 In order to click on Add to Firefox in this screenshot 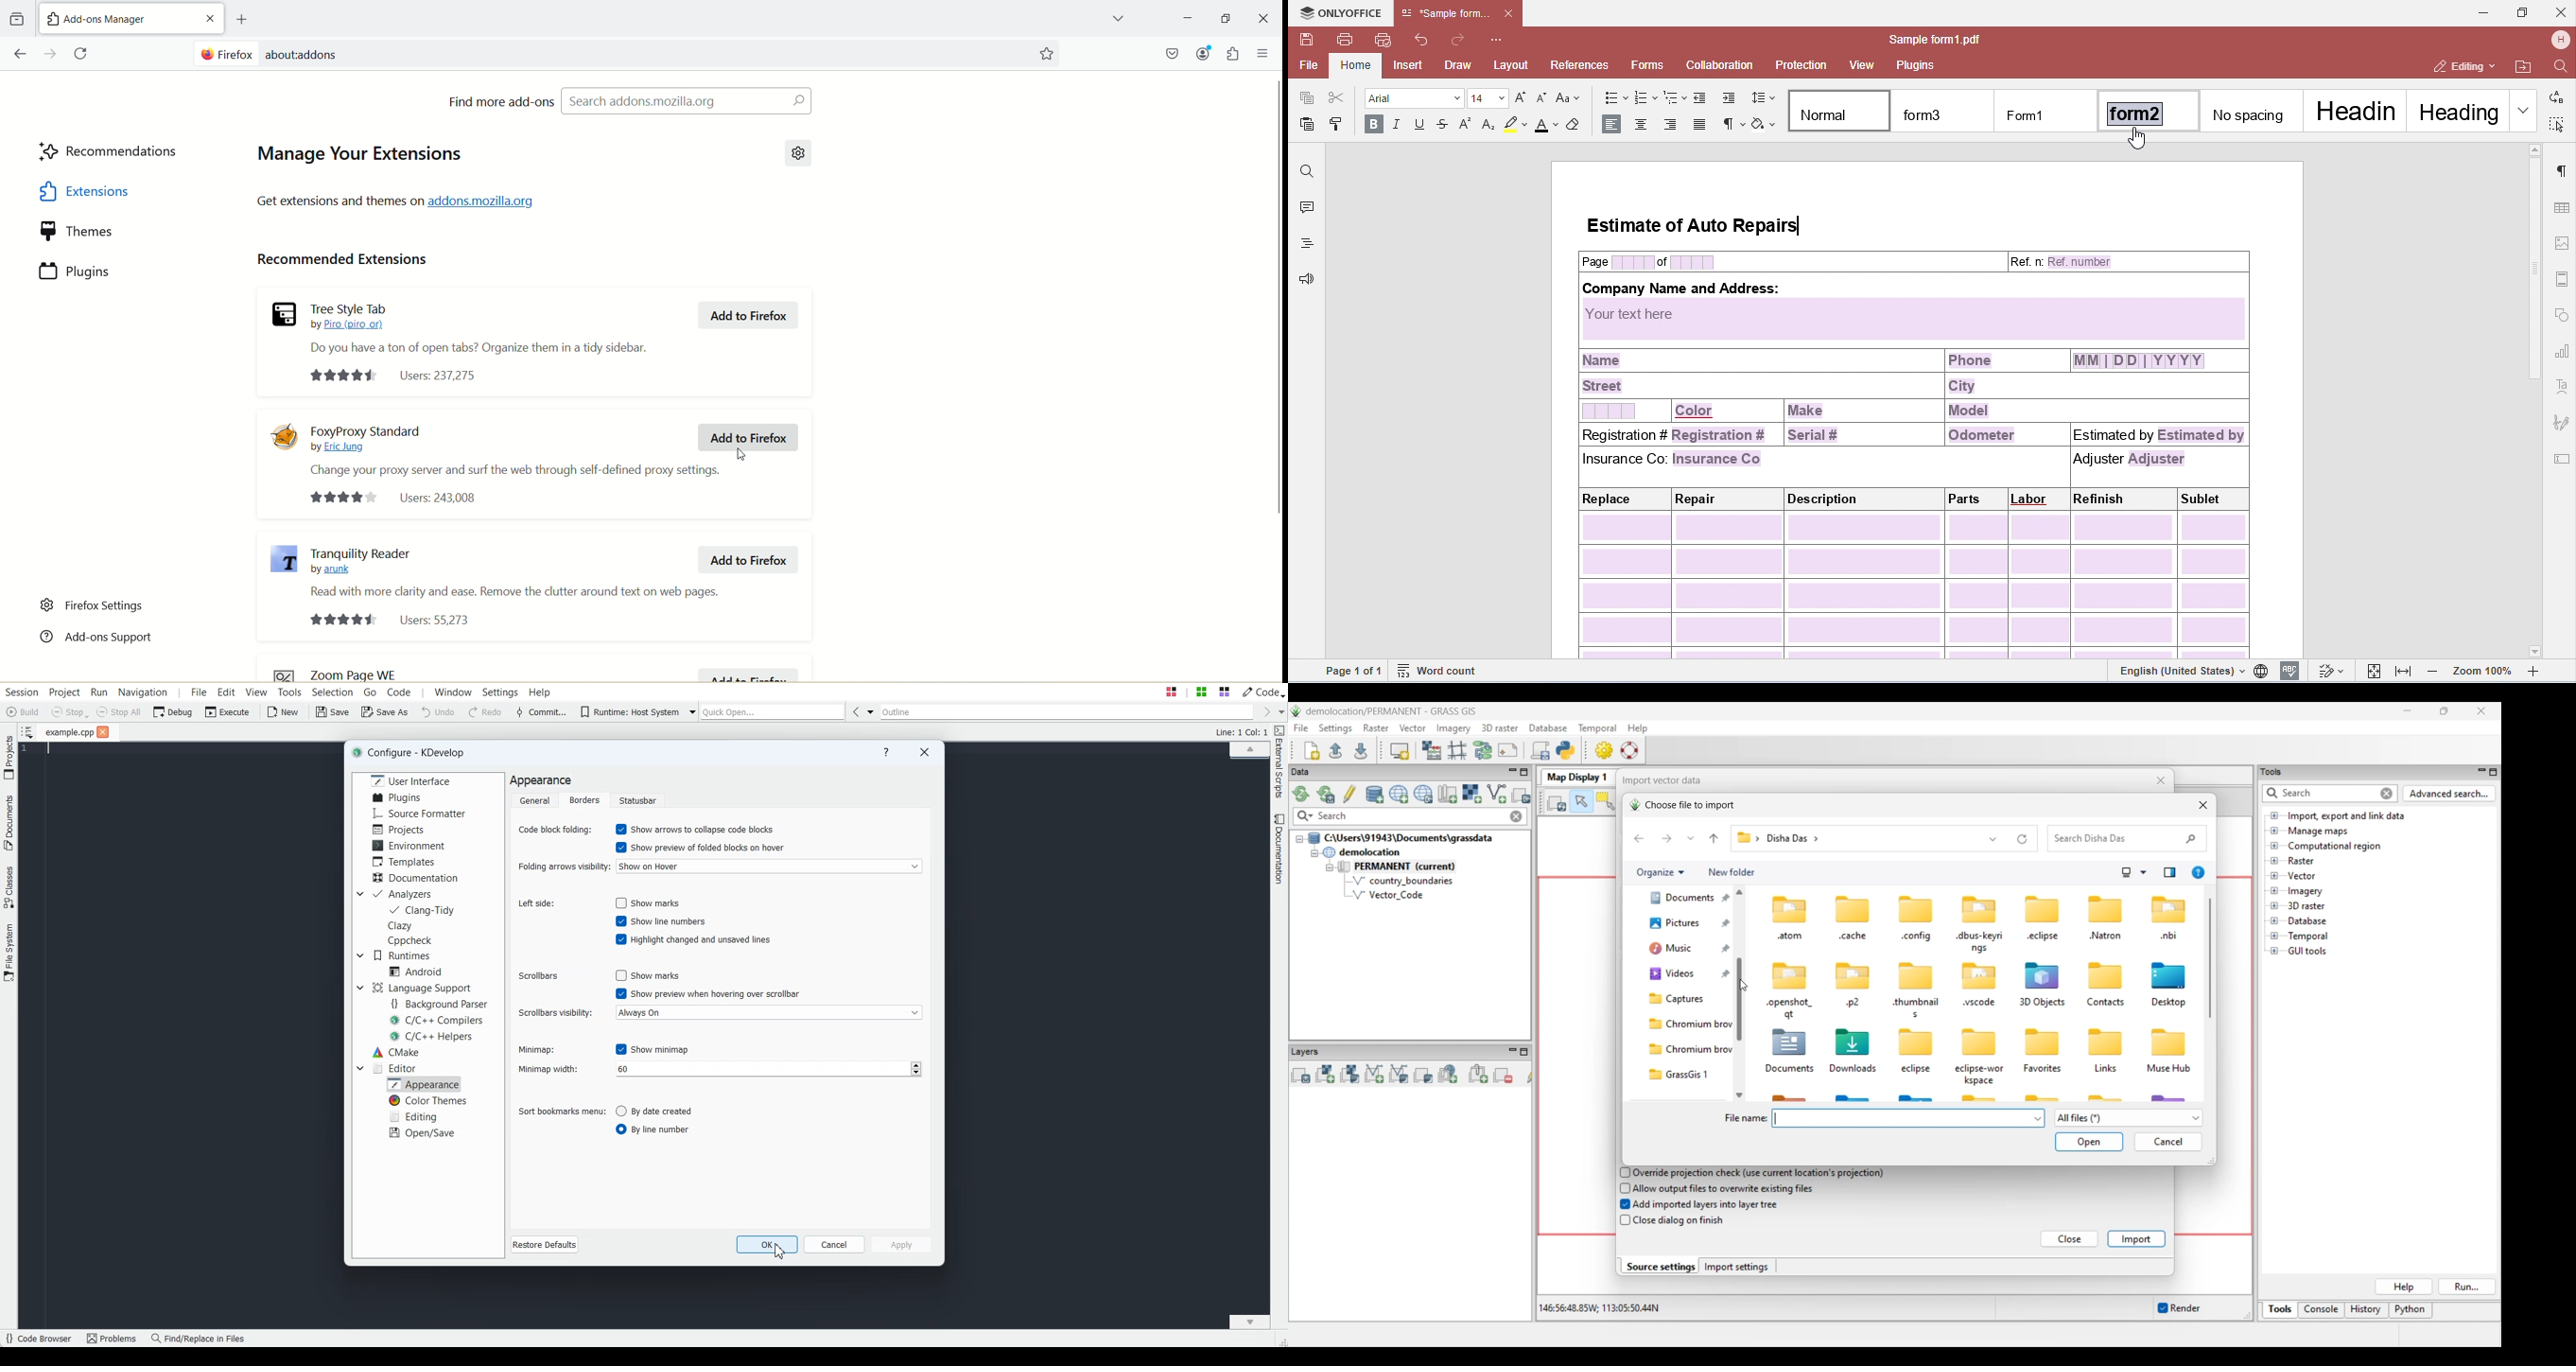, I will do `click(748, 674)`.